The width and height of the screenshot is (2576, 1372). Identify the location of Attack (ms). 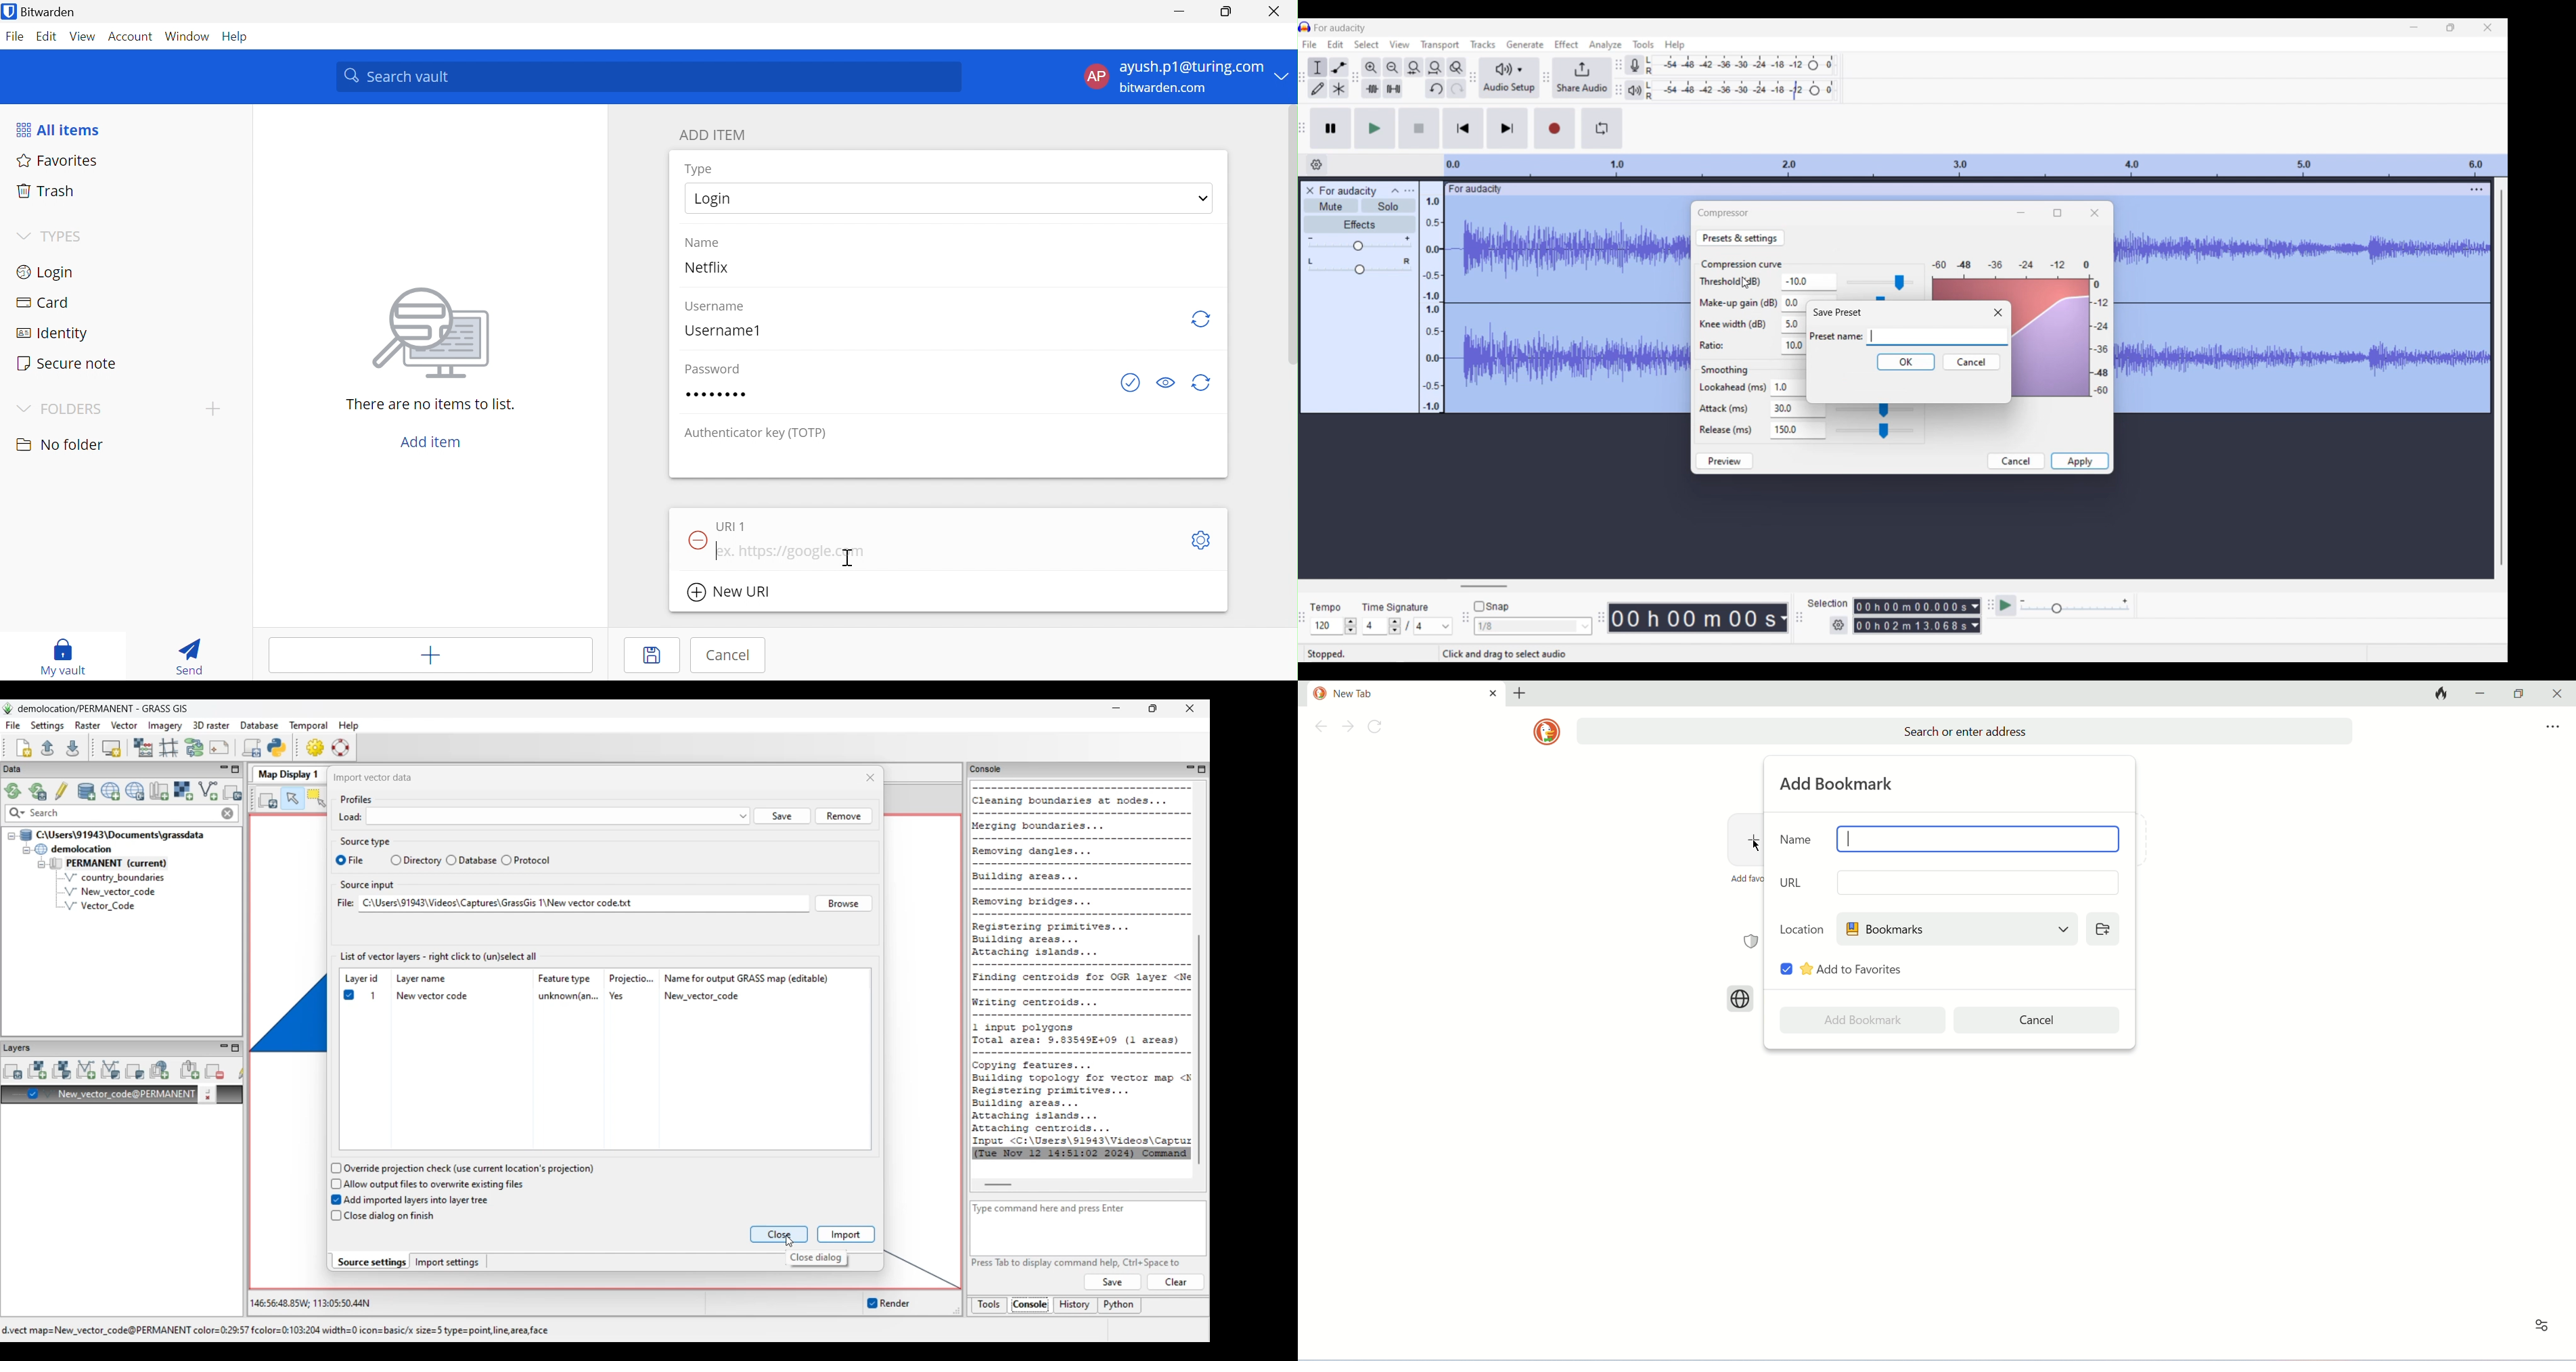
(1728, 410).